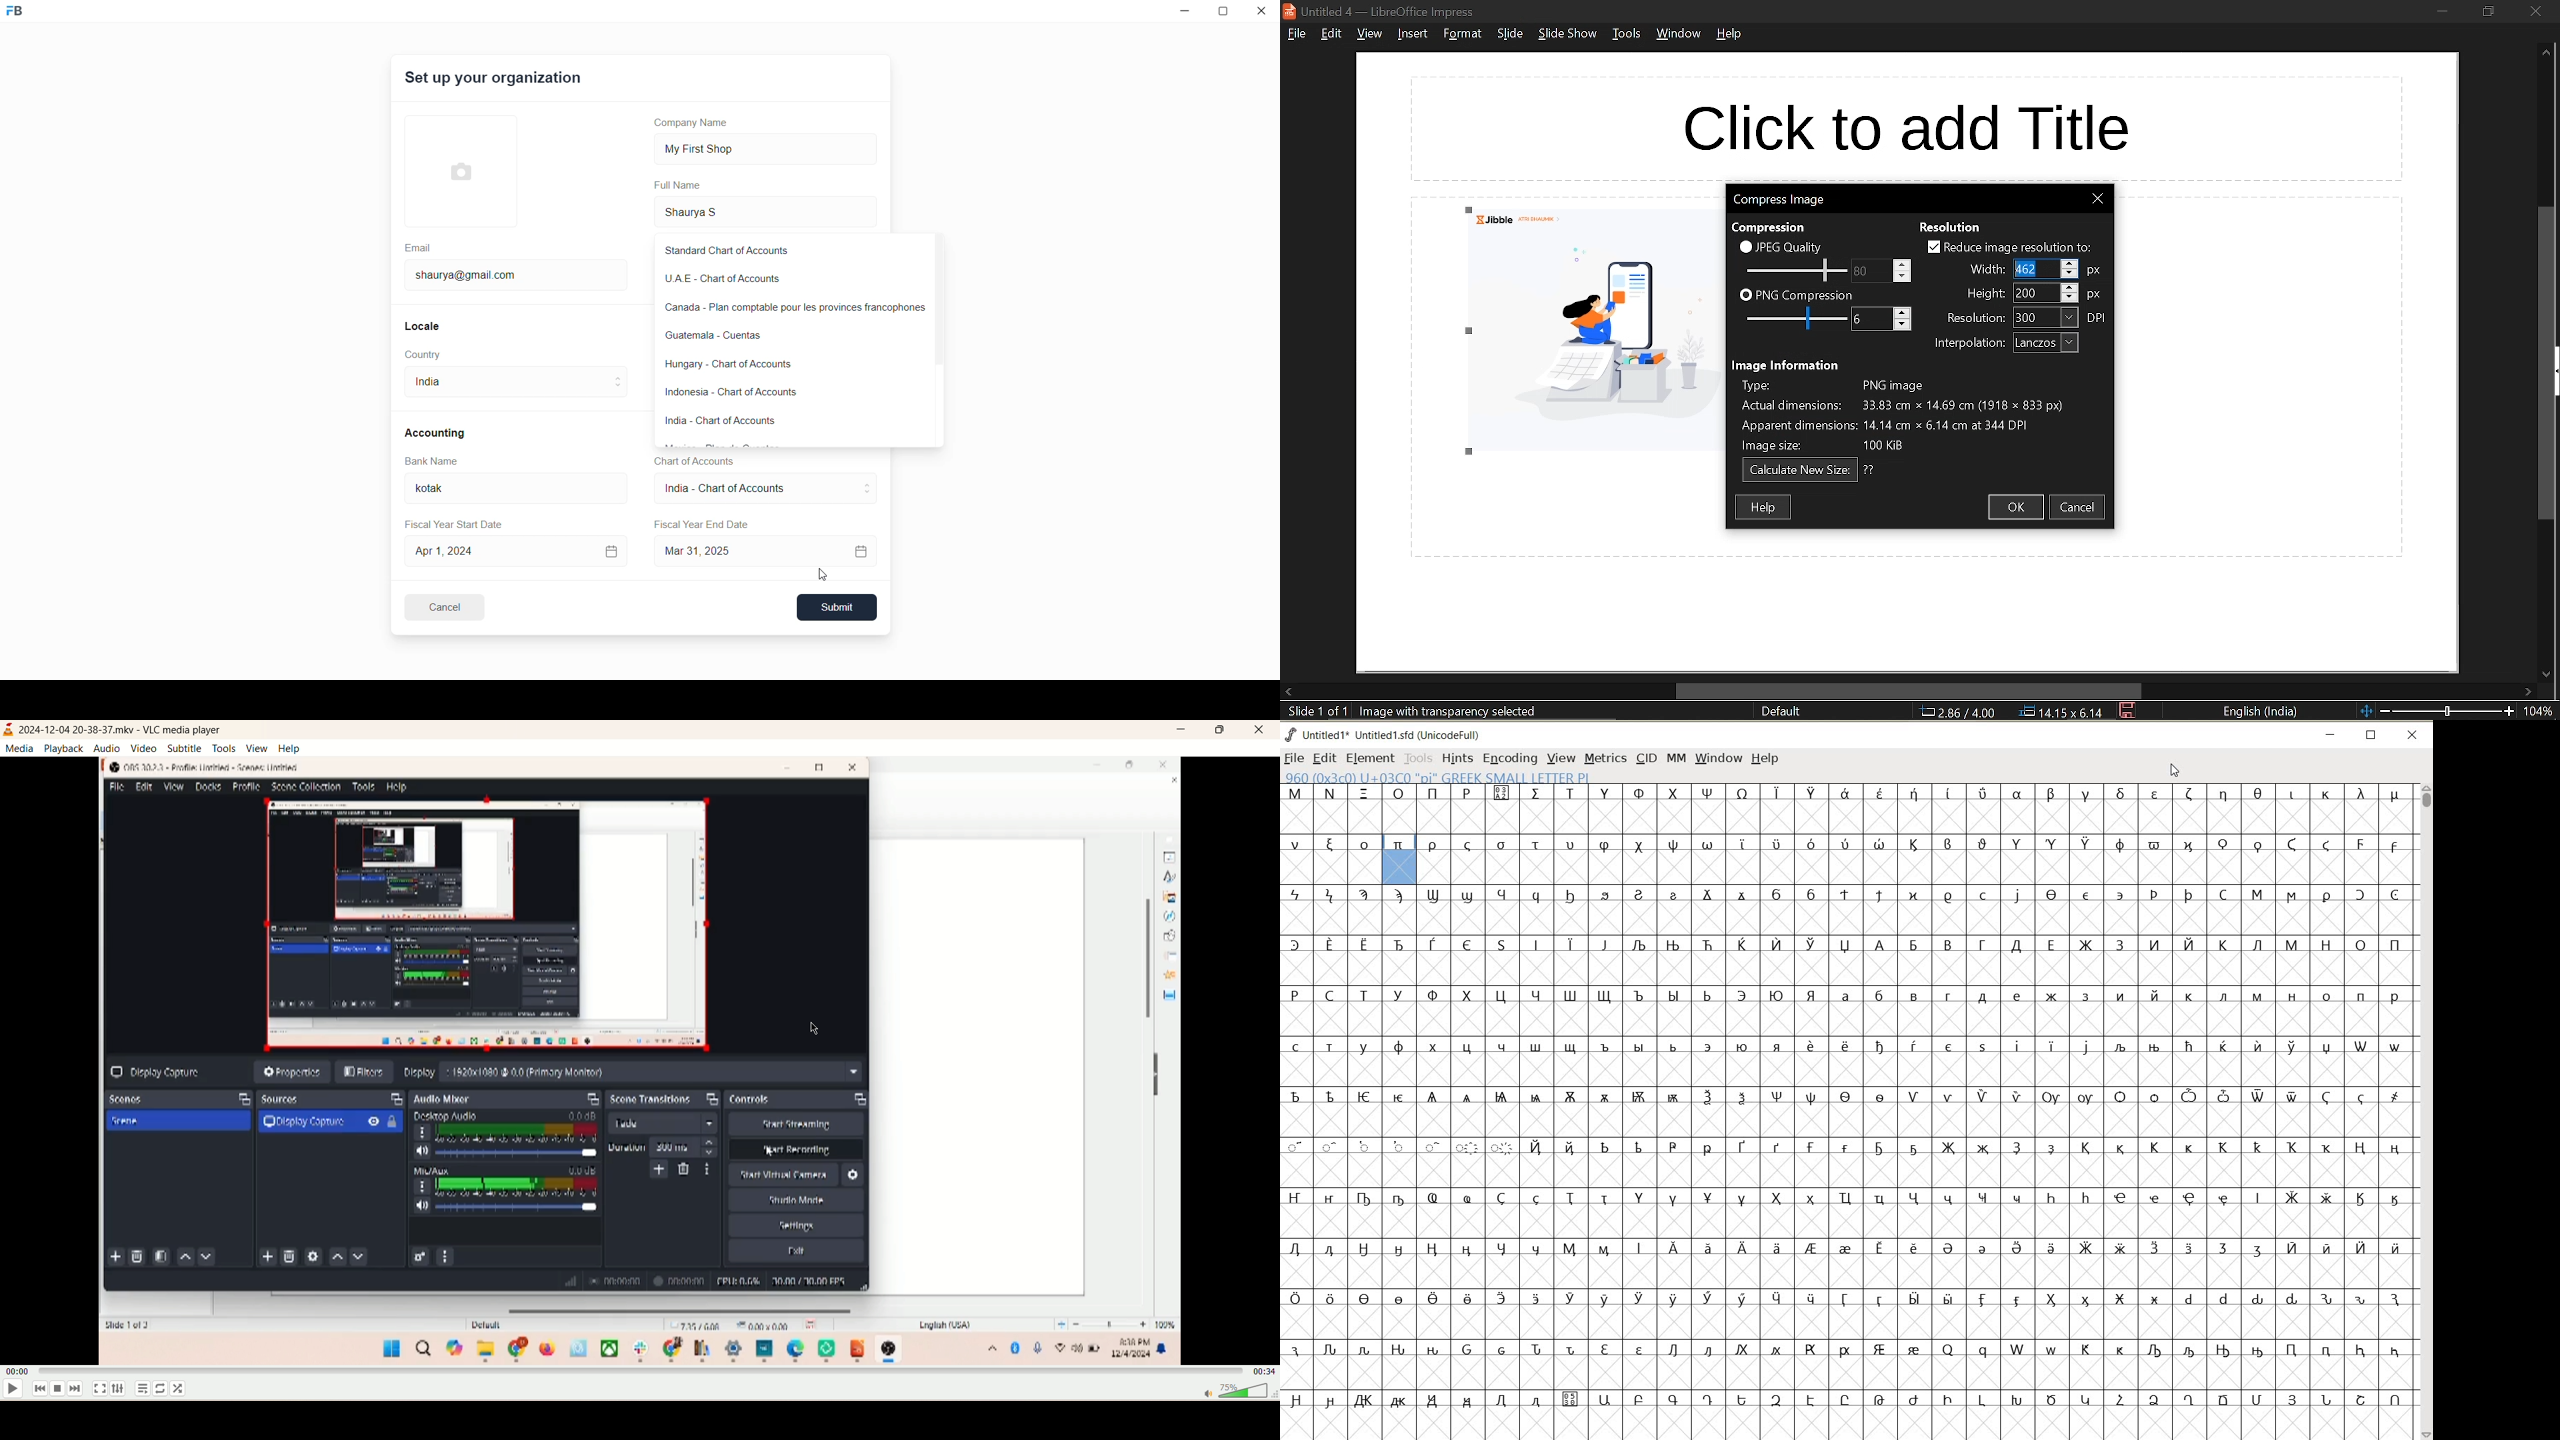 This screenshot has width=2576, height=1456. Describe the element at coordinates (732, 491) in the screenshot. I see `India - Chart of Account` at that location.